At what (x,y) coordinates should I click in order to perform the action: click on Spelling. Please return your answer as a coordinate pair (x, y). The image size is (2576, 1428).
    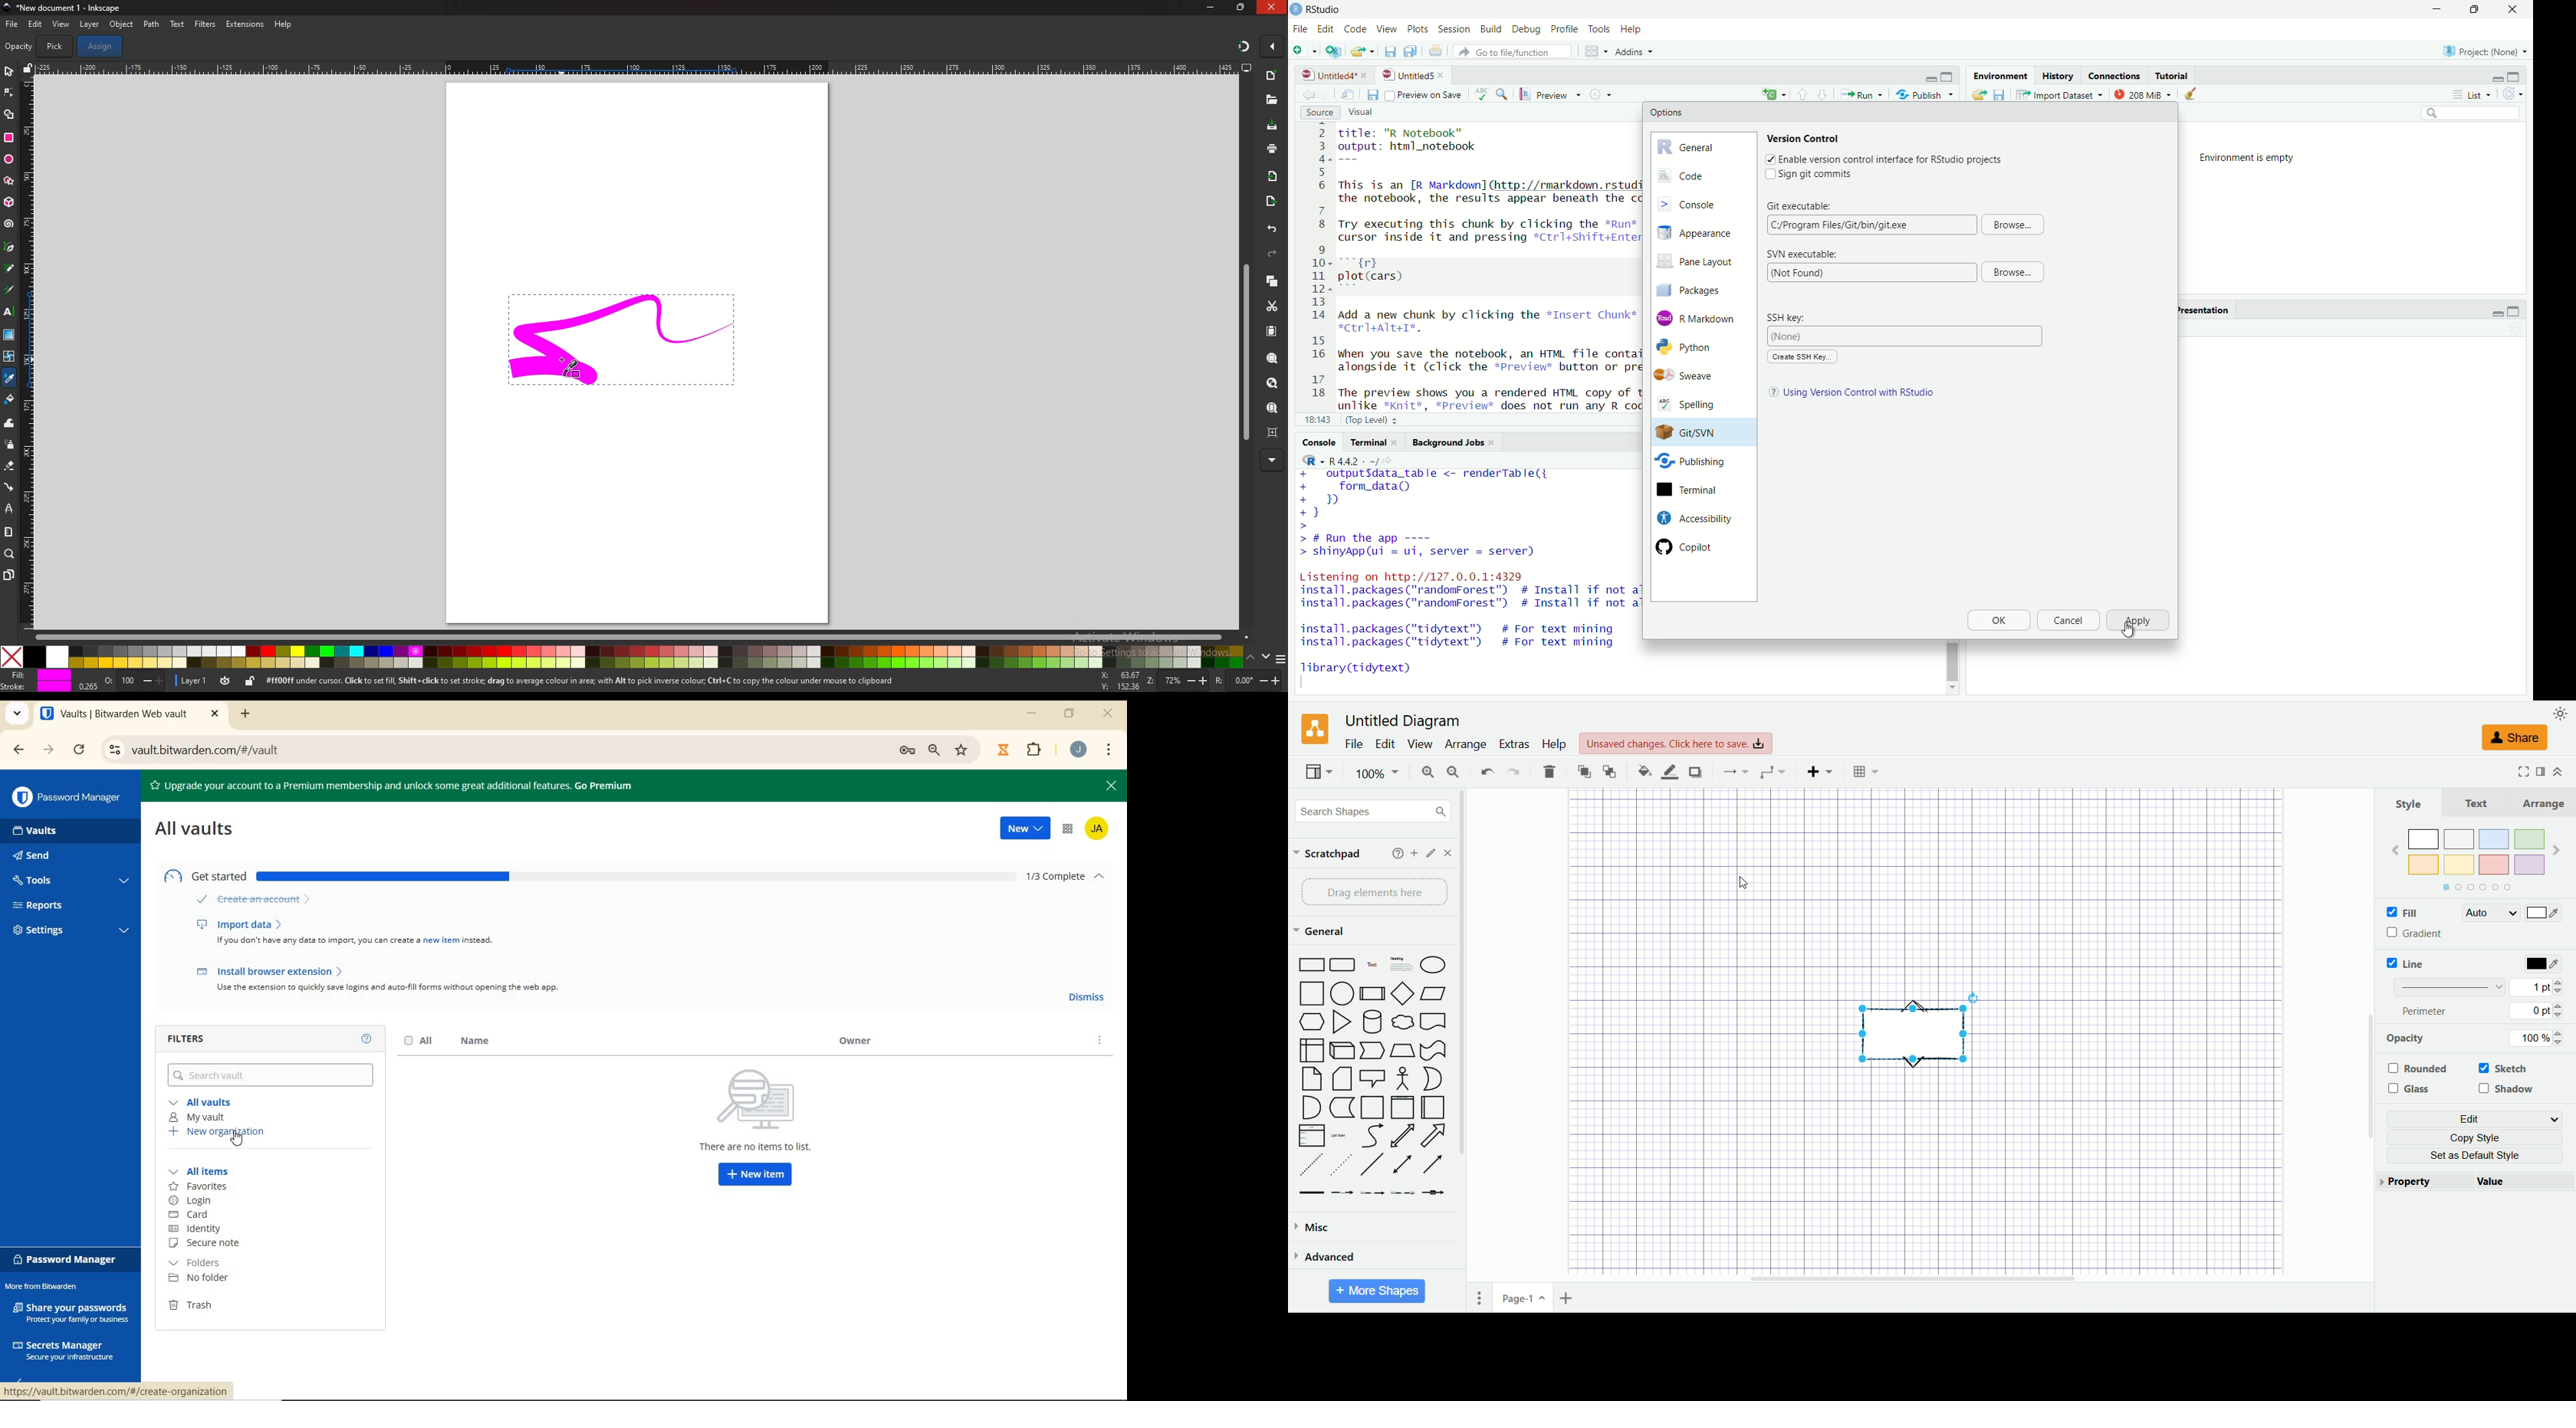
    Looking at the image, I should click on (1695, 405).